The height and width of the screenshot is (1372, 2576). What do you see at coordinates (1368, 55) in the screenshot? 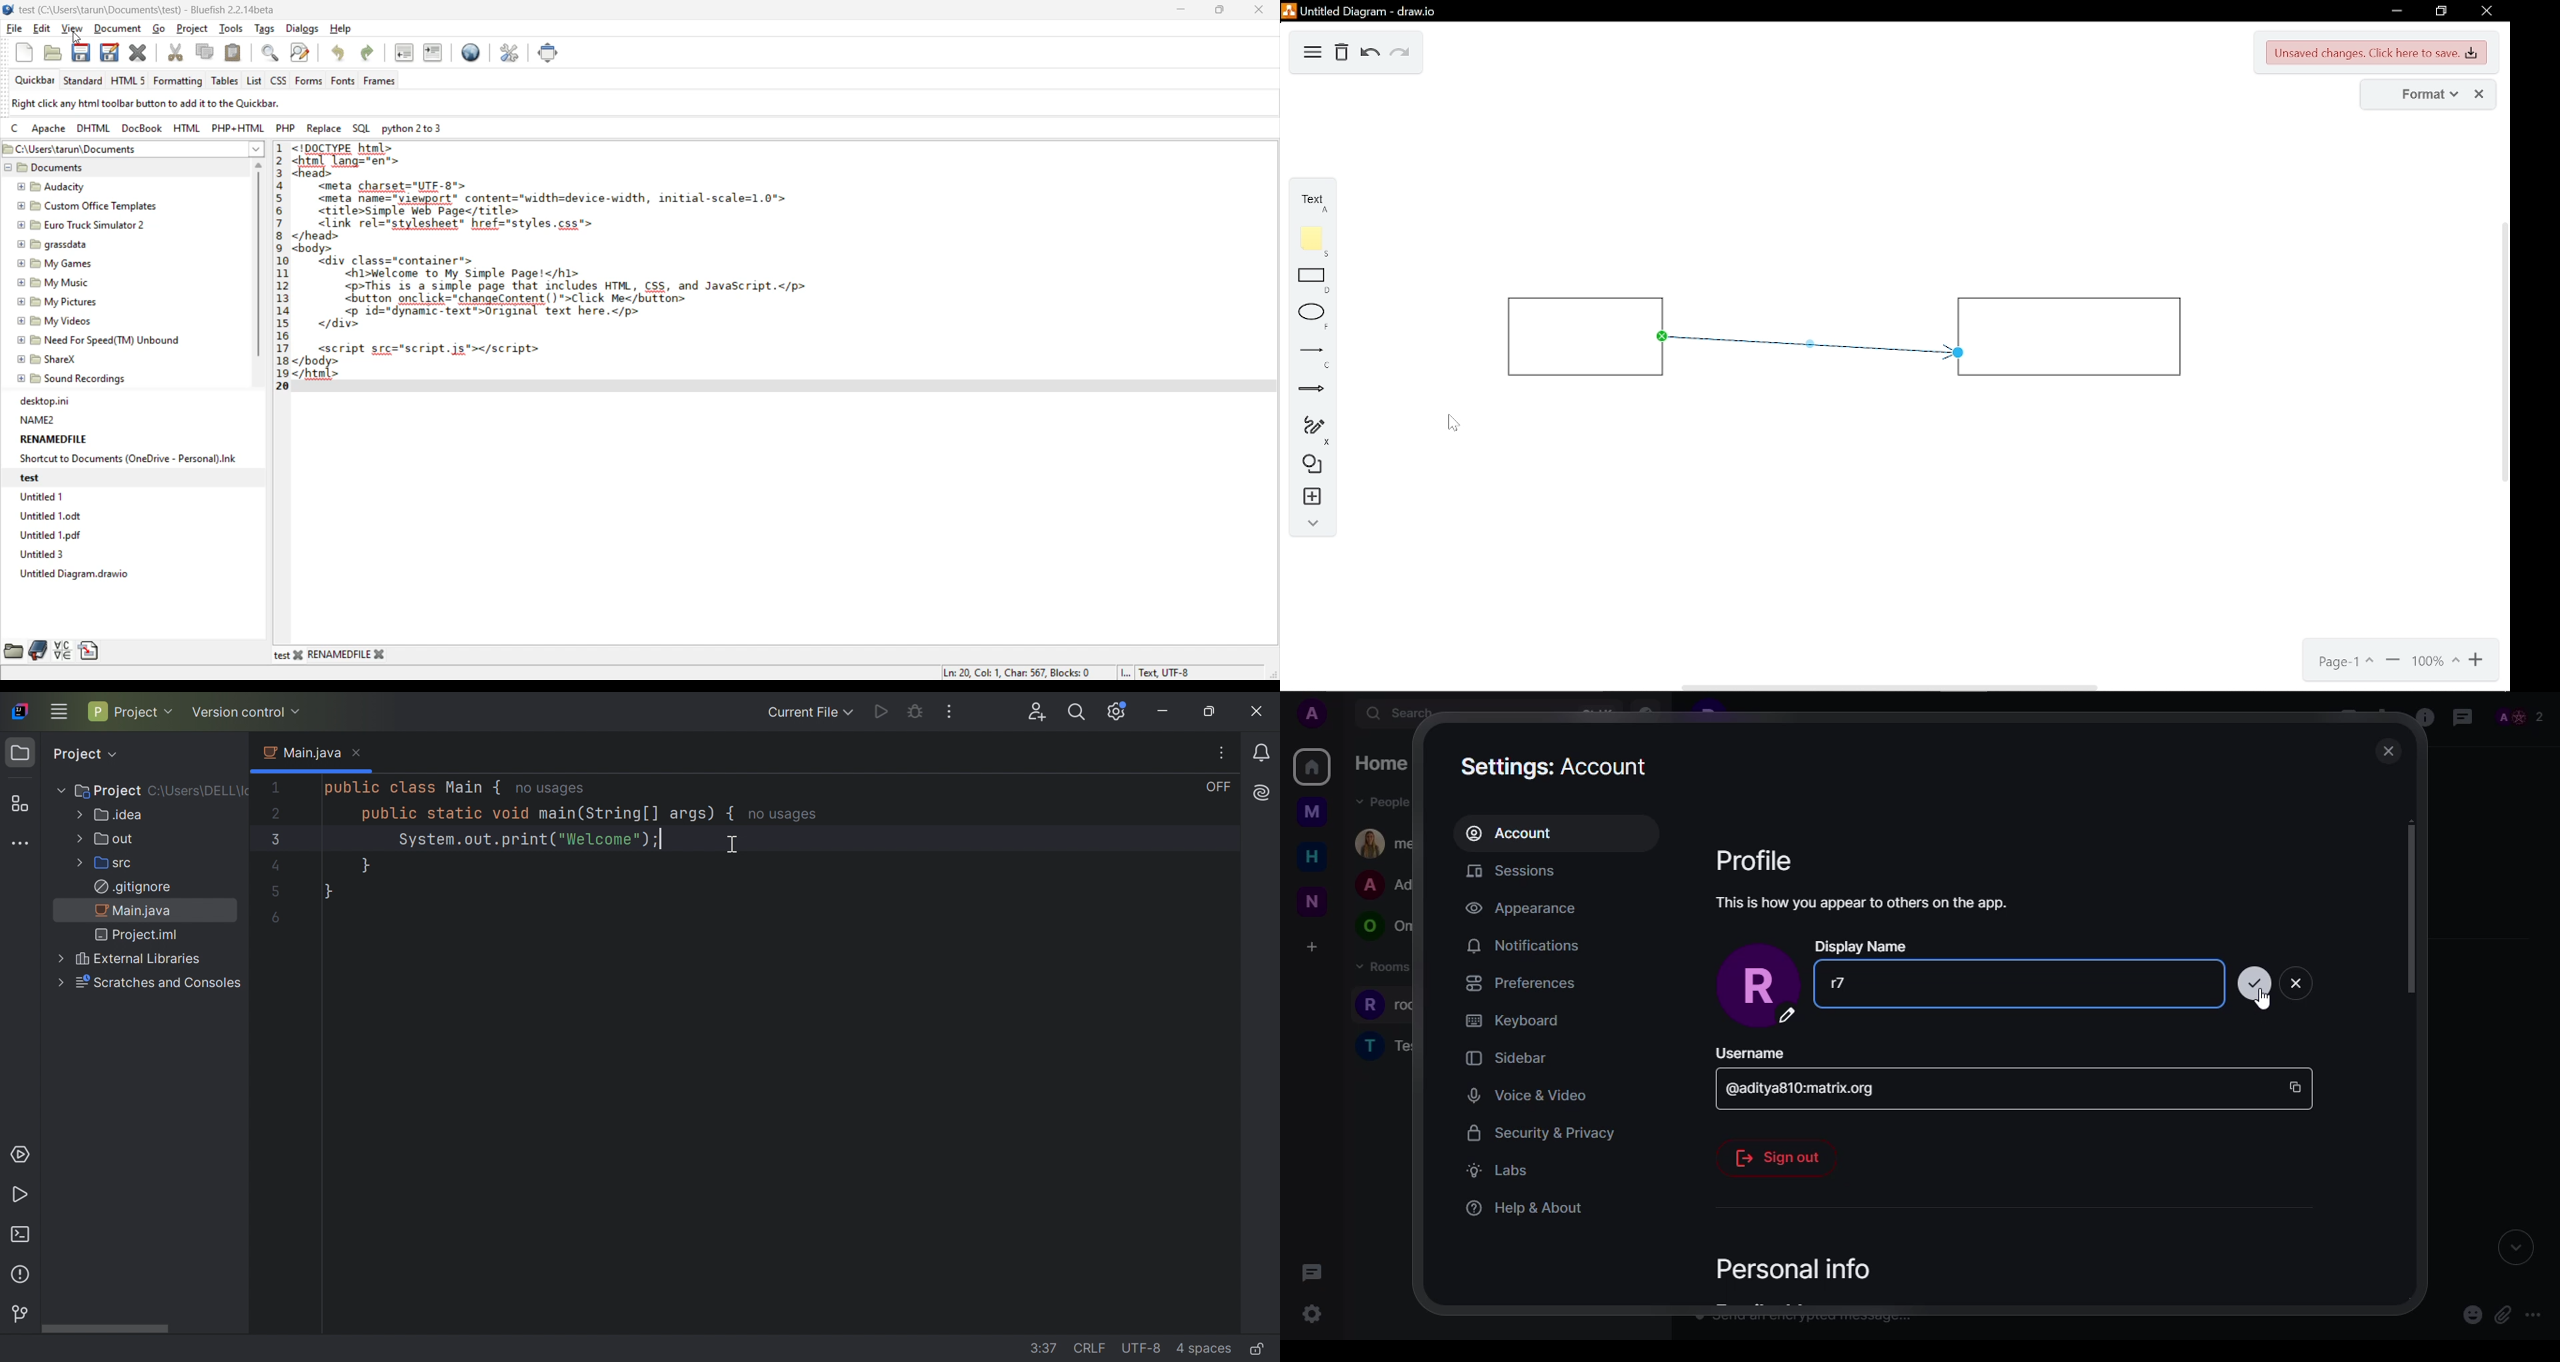
I see `undo` at bounding box center [1368, 55].